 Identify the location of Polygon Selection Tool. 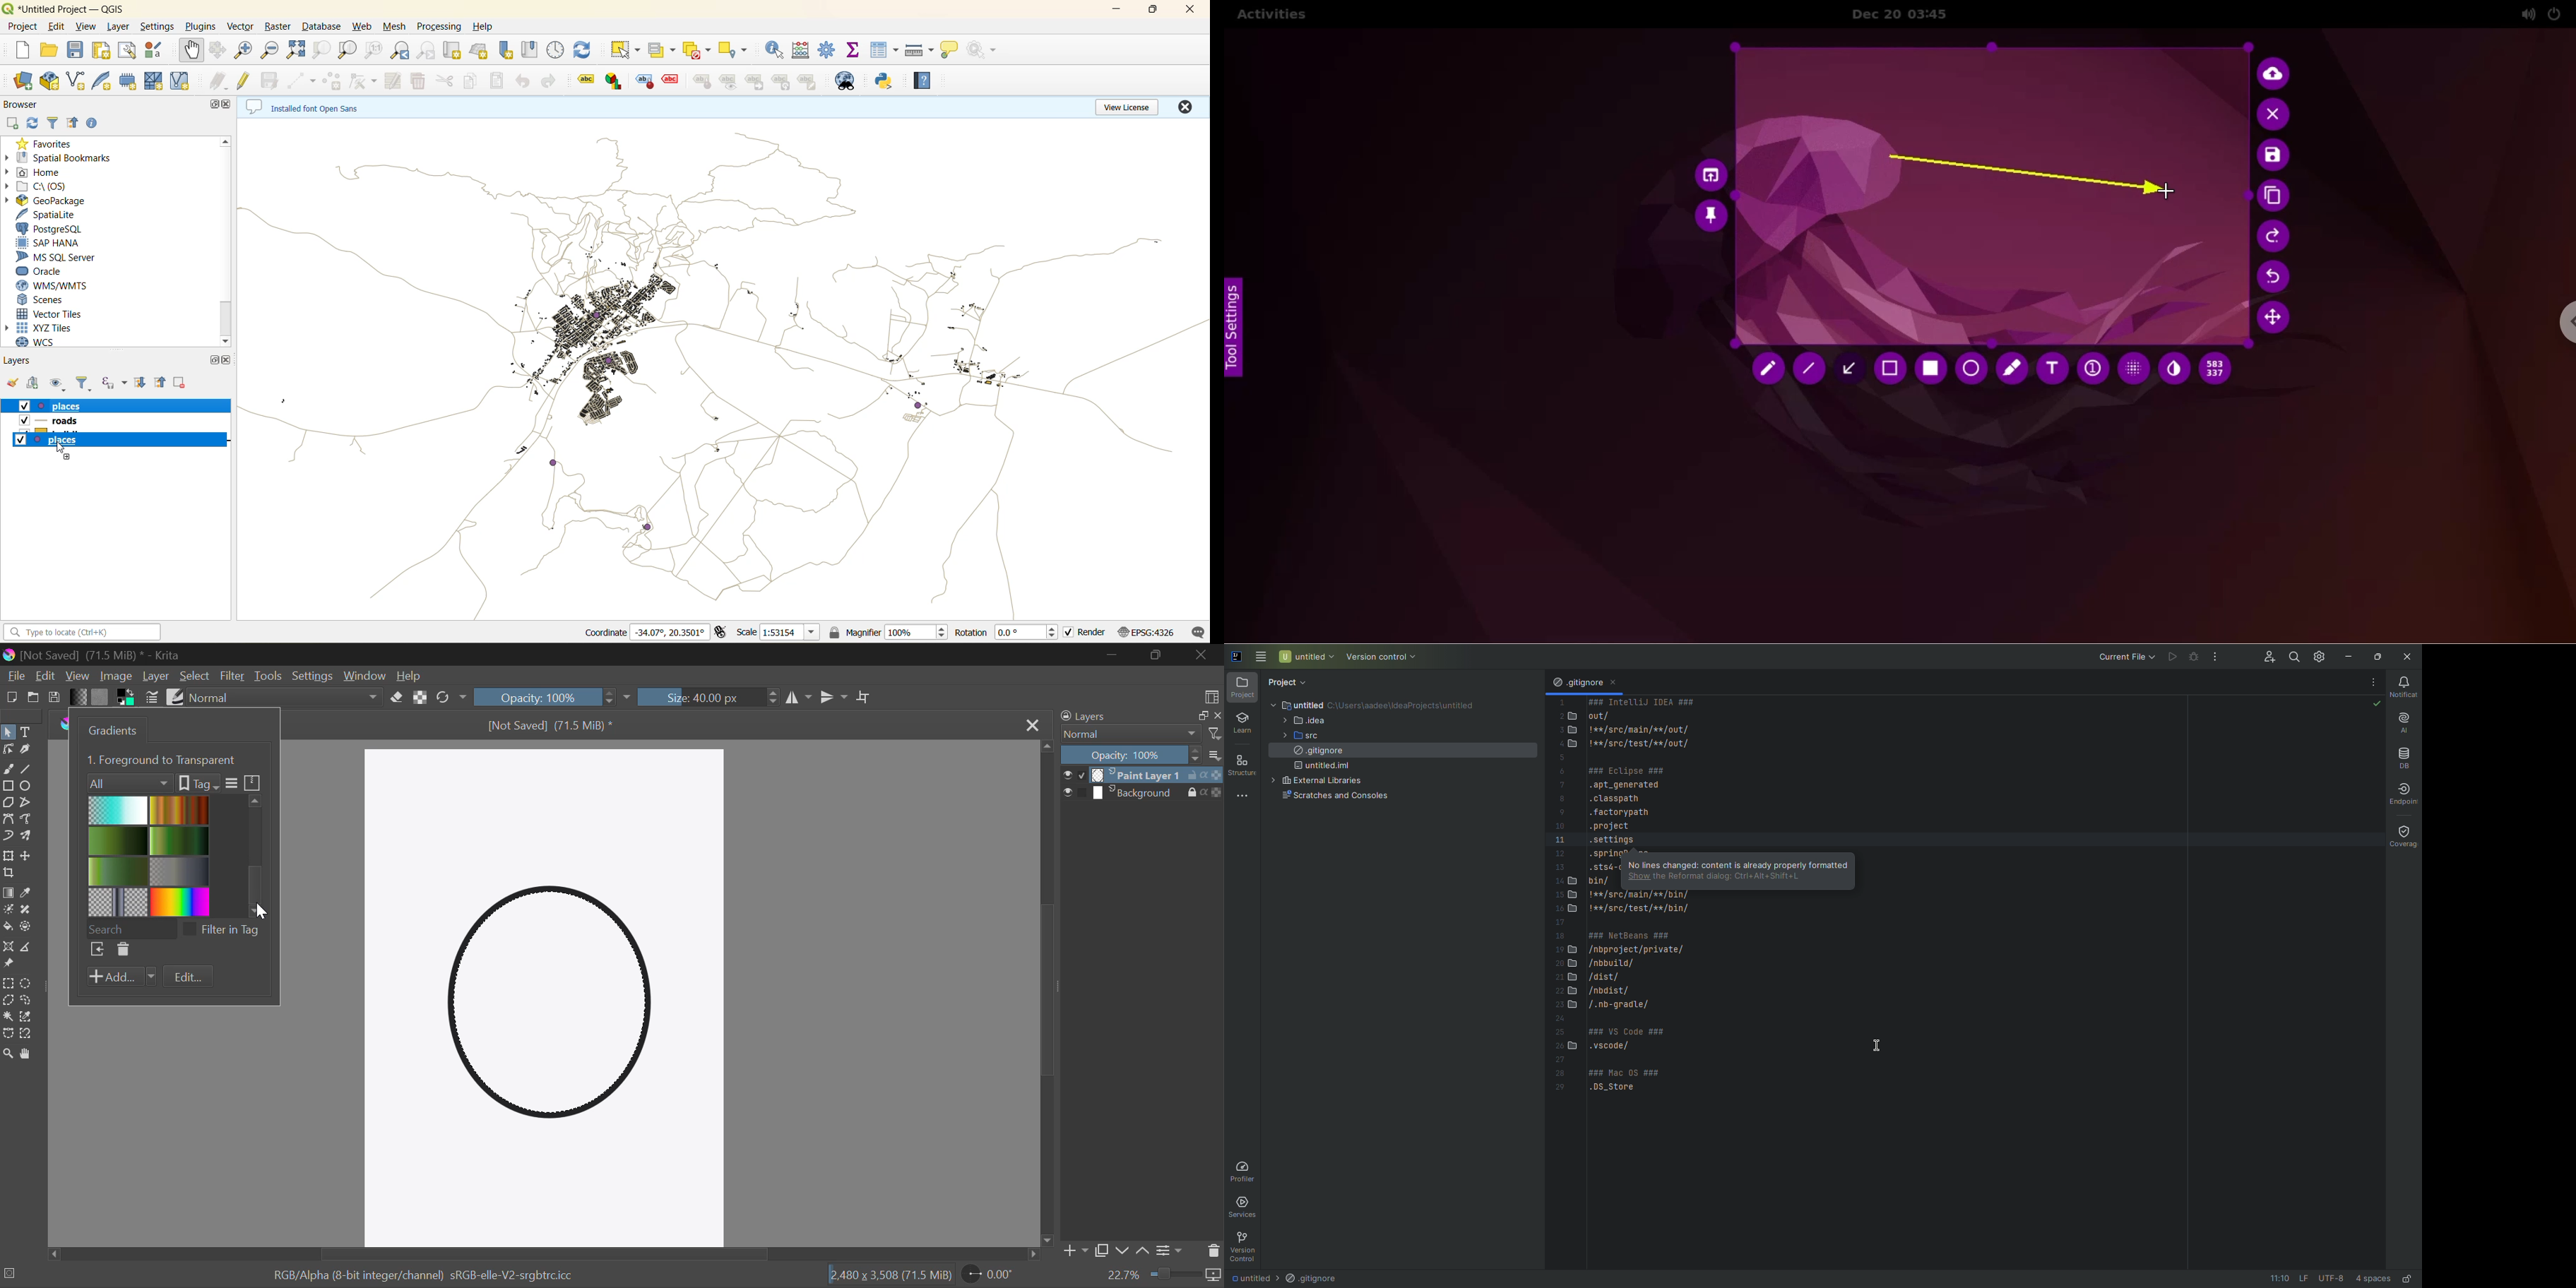
(8, 1000).